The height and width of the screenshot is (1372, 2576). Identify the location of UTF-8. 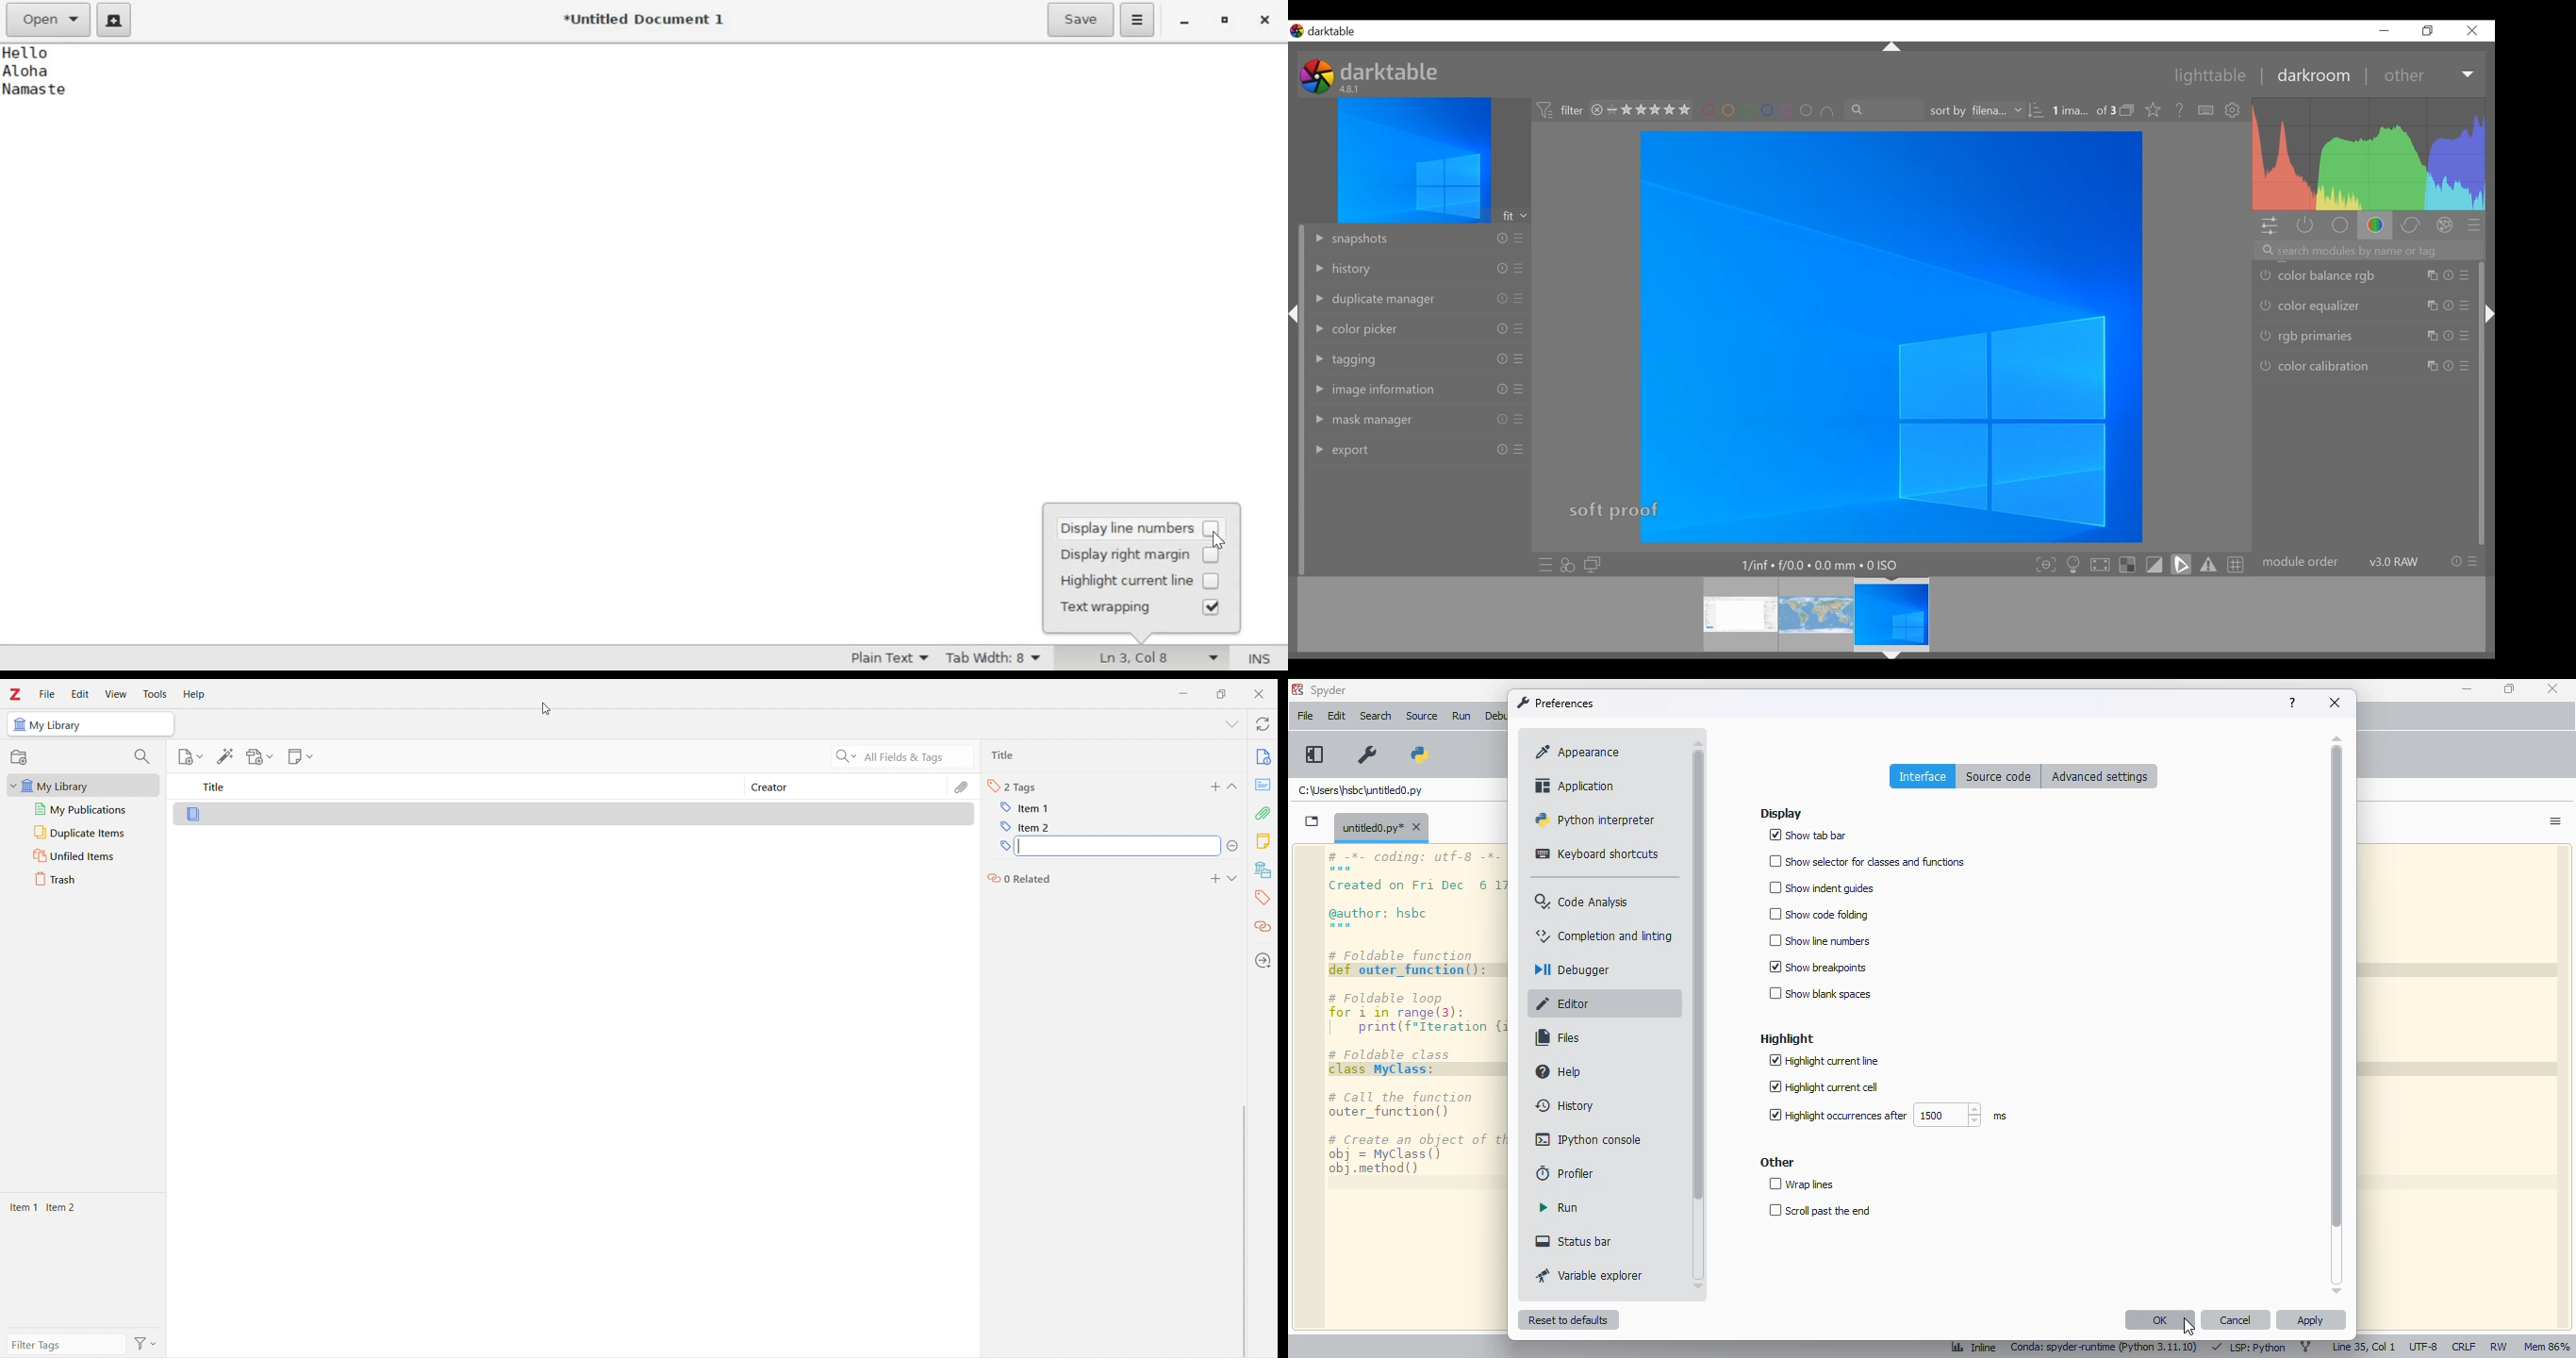
(2424, 1347).